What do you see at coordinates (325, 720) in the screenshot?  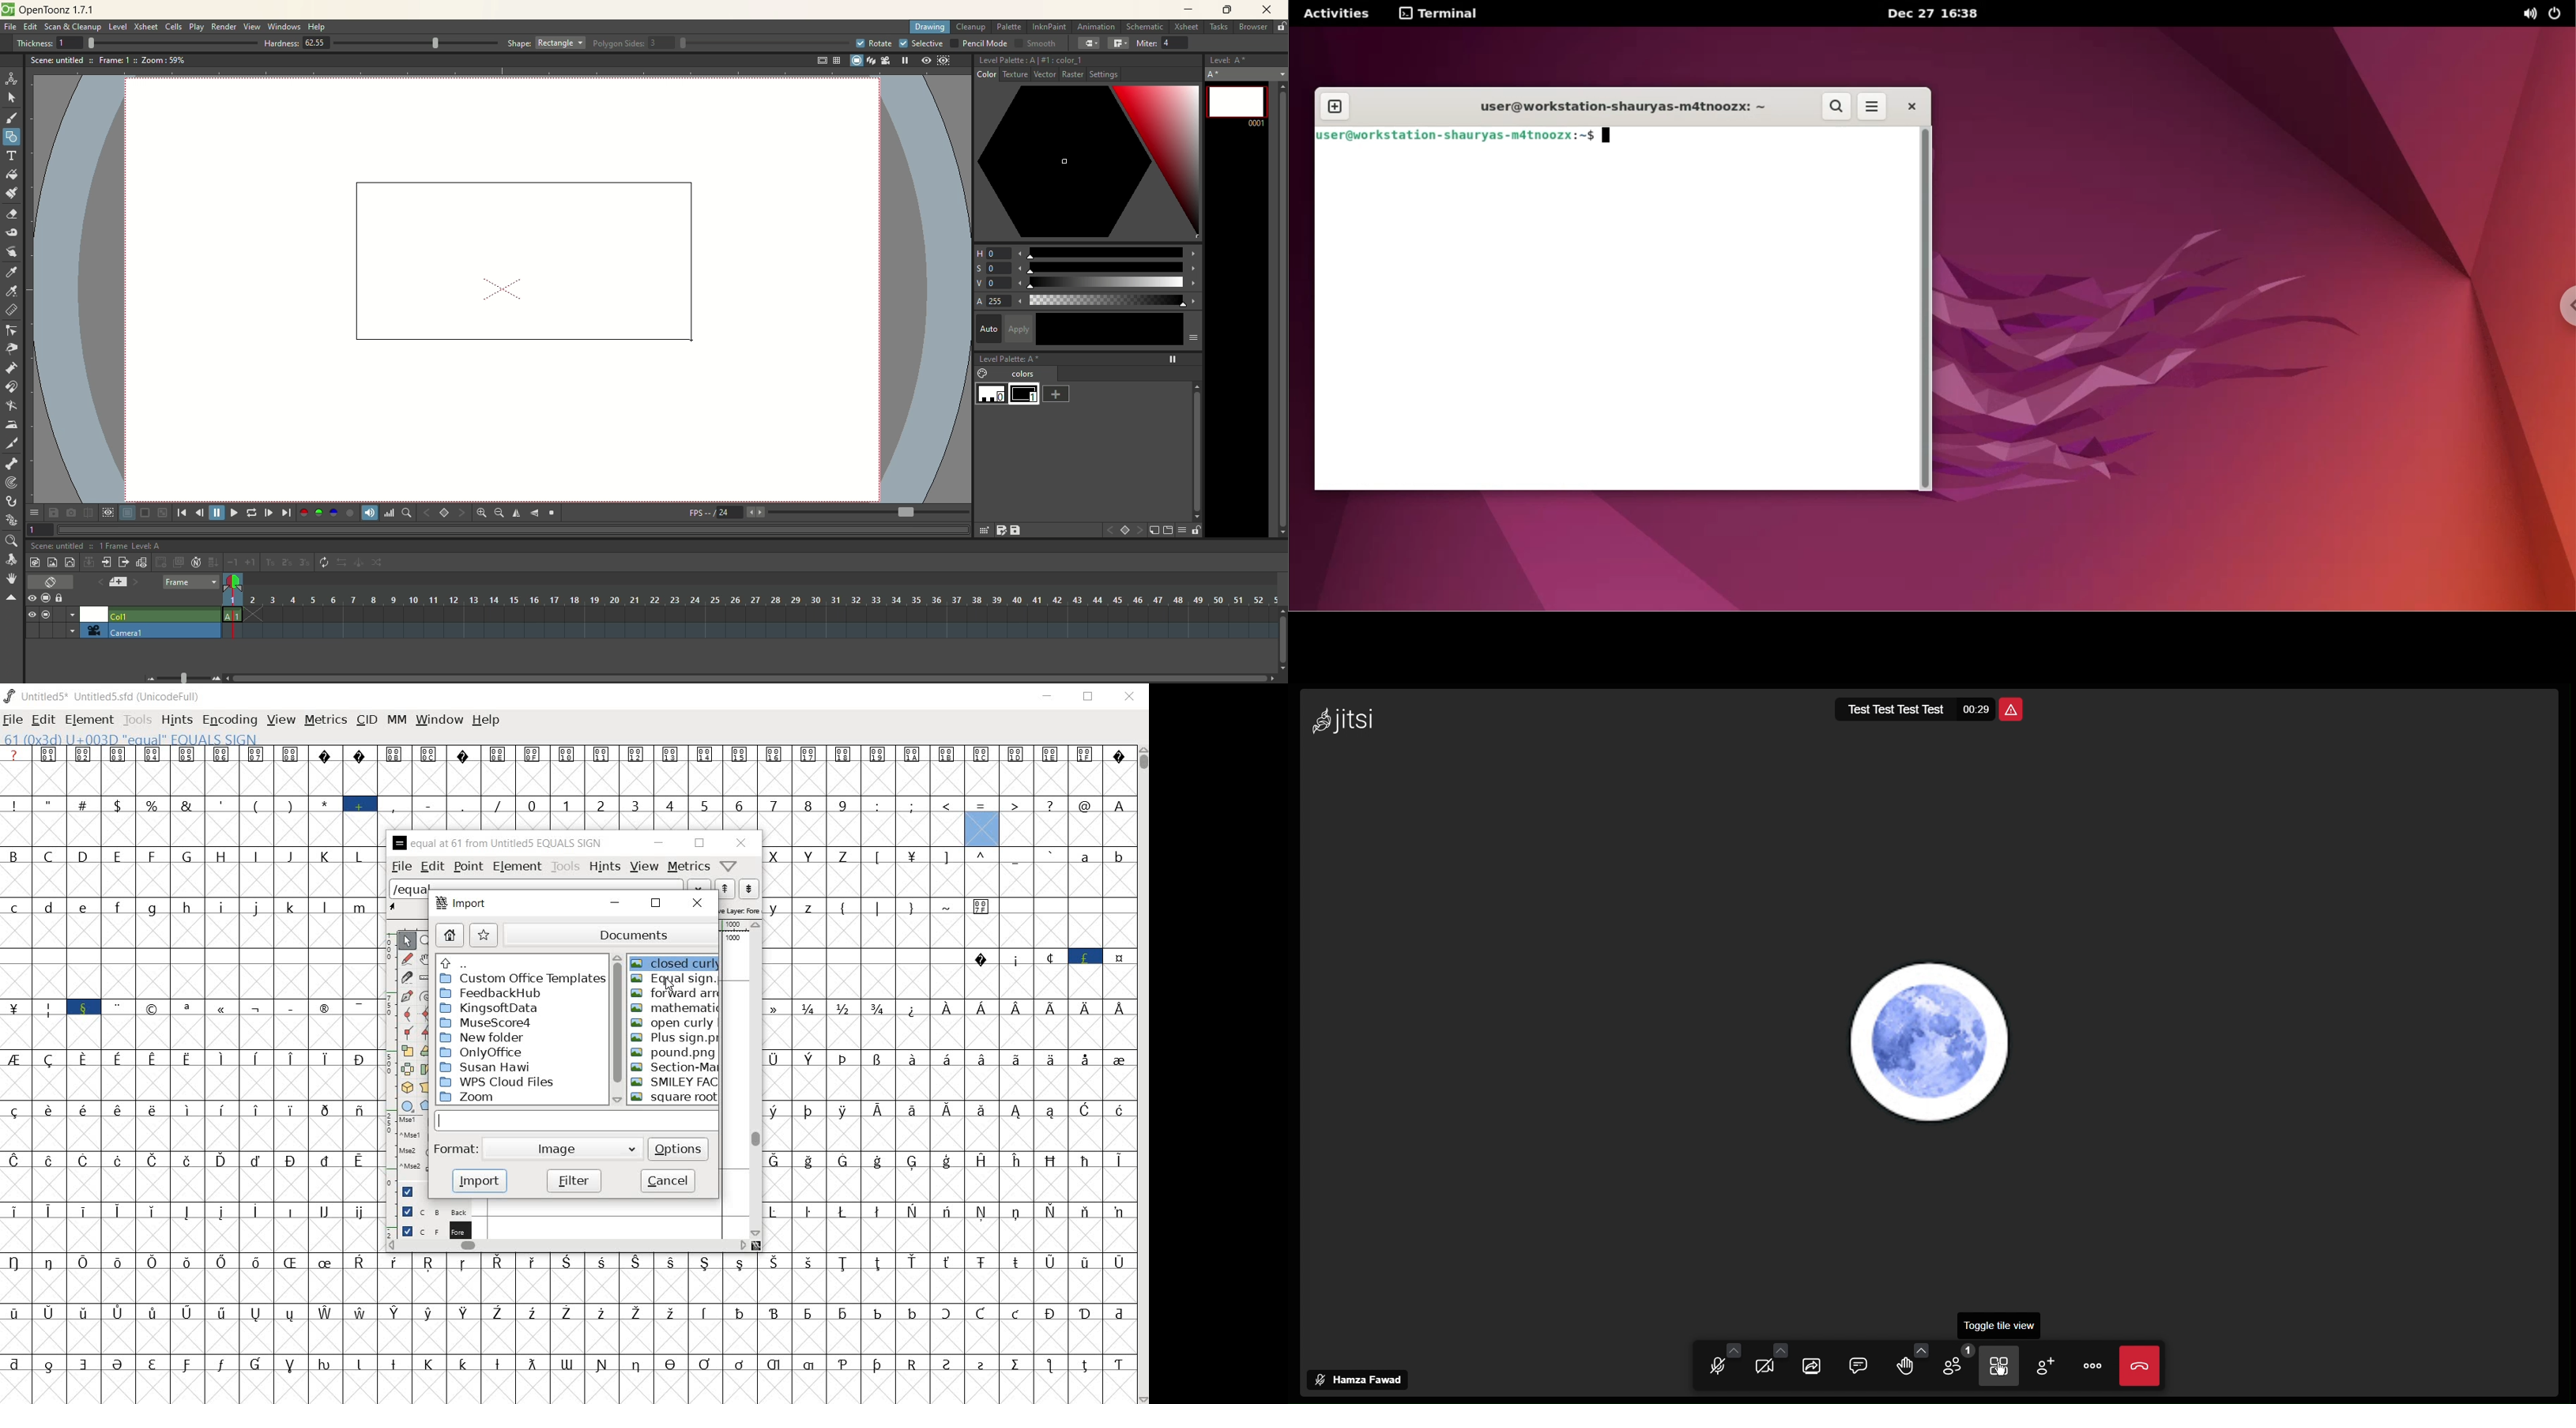 I see `metrics` at bounding box center [325, 720].